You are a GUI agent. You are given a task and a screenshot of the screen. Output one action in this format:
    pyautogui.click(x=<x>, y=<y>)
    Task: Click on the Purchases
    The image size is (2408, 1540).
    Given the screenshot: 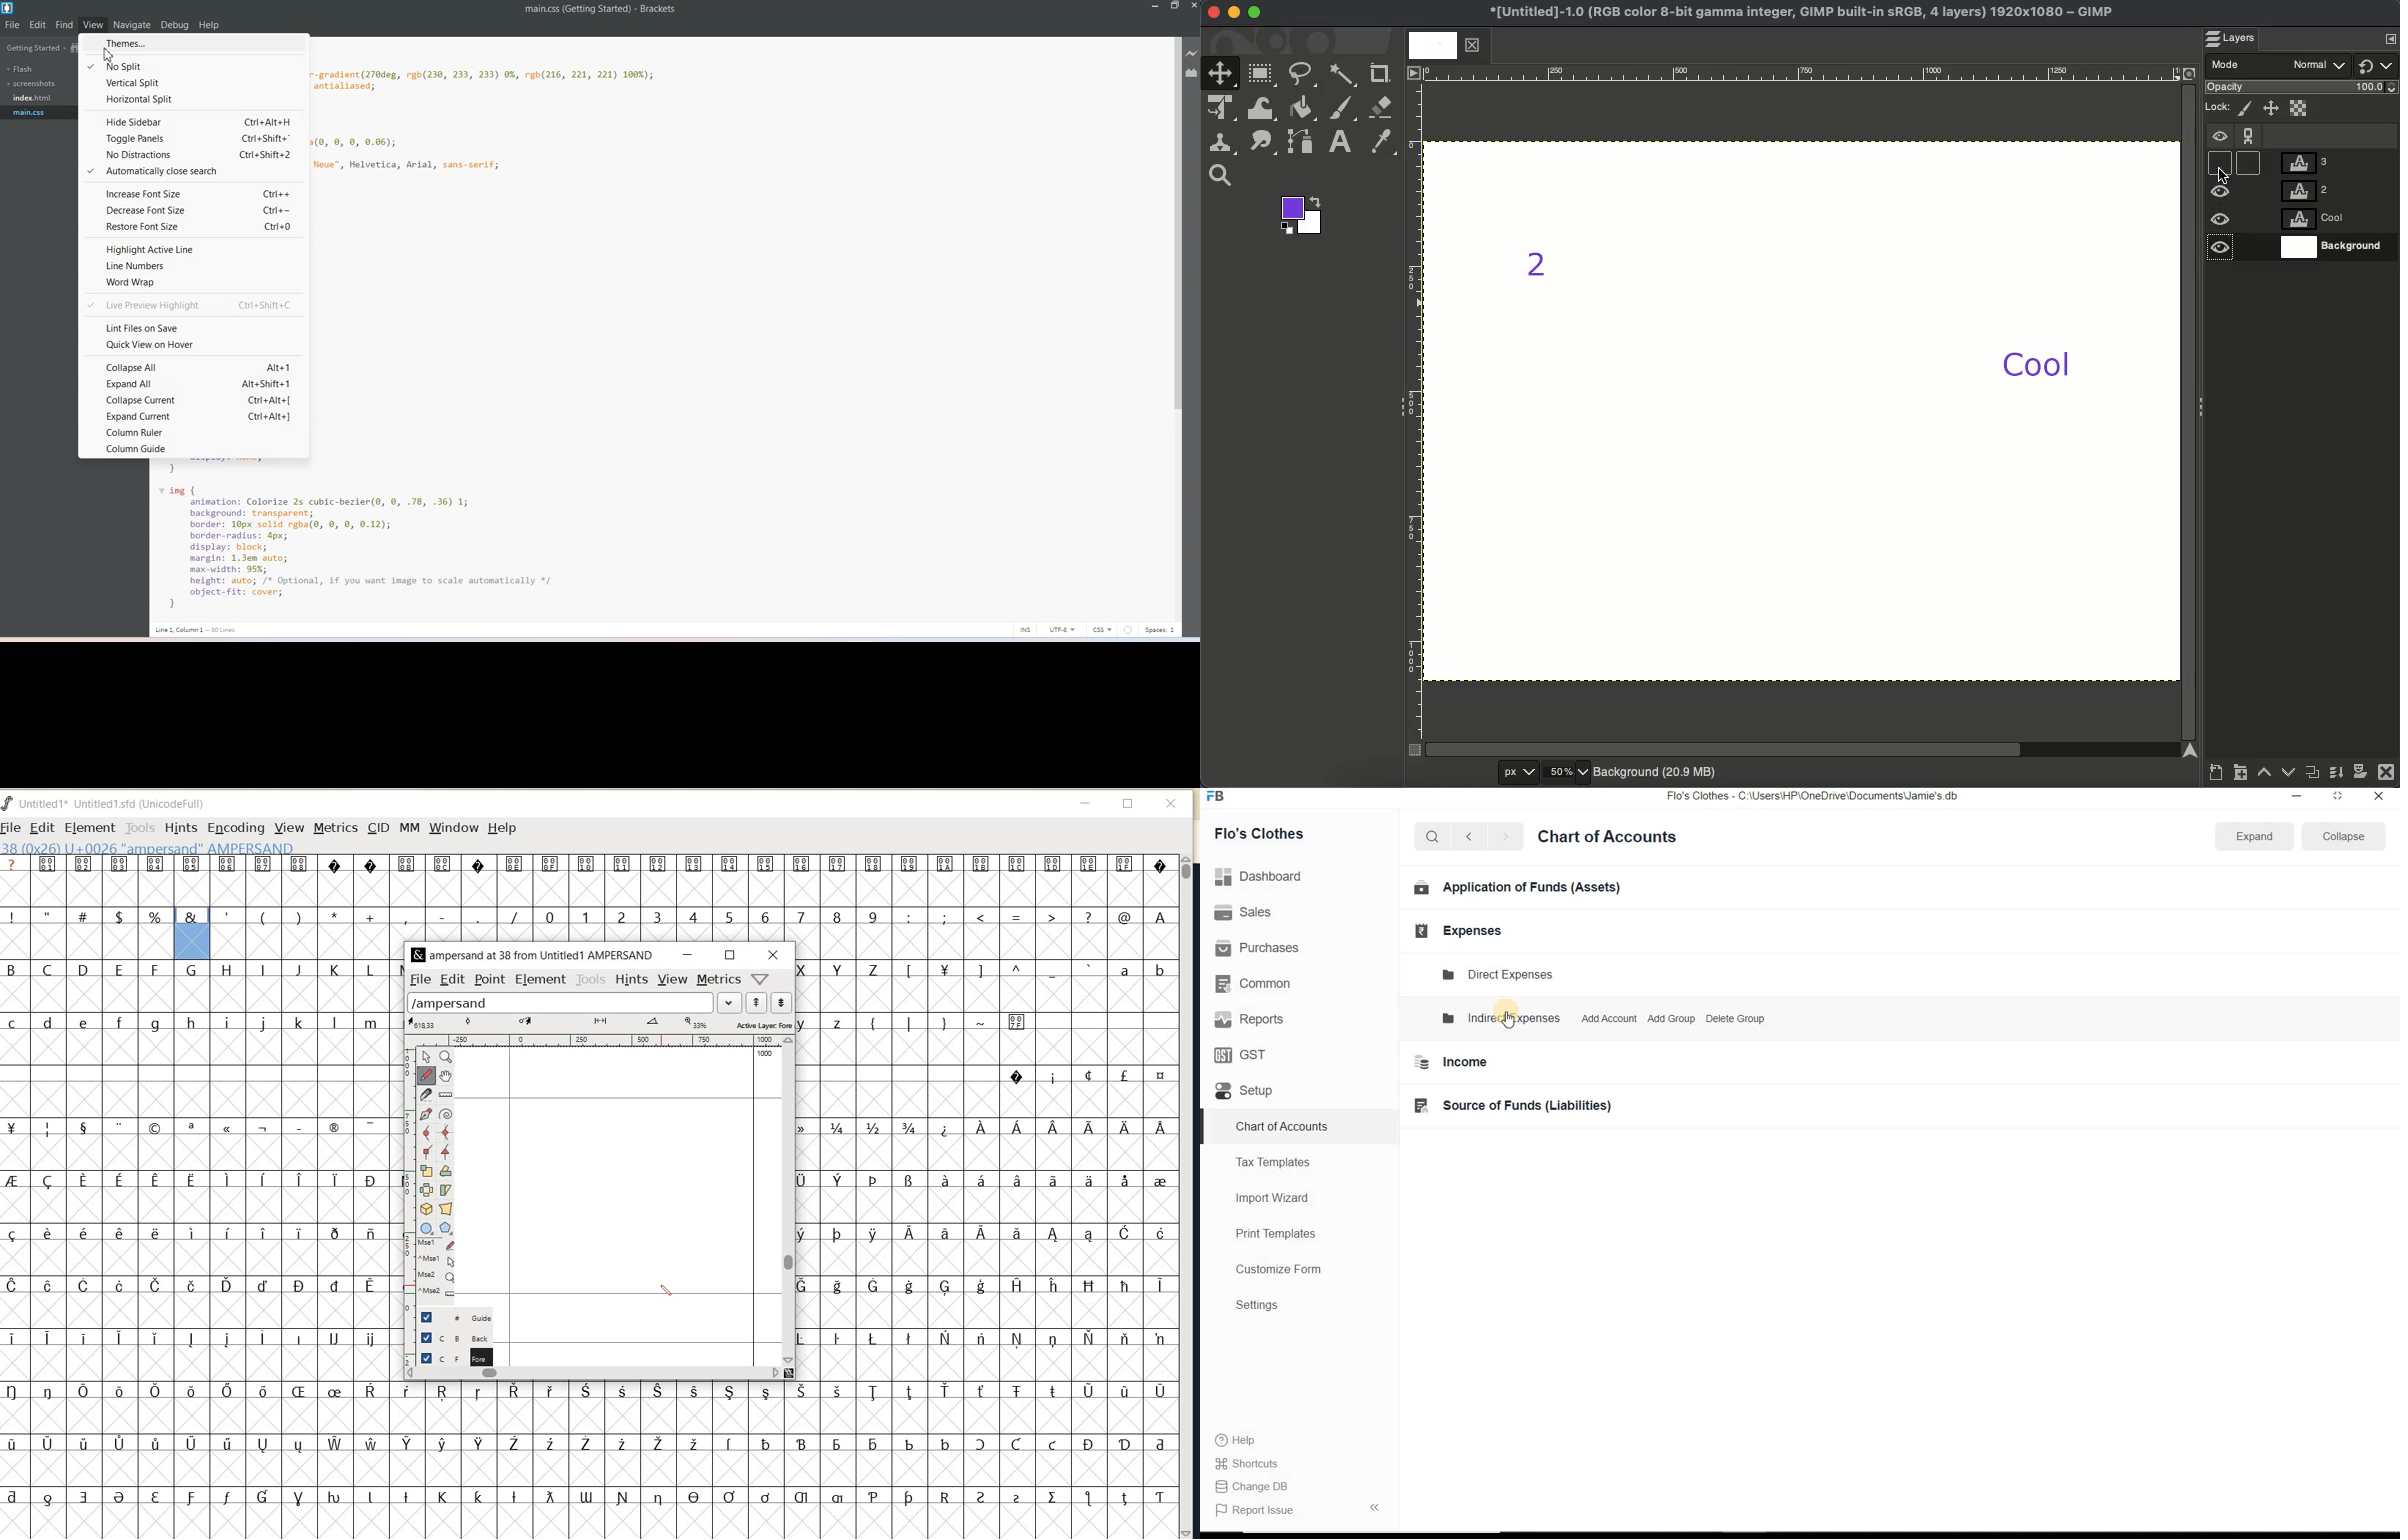 What is the action you would take?
    pyautogui.click(x=1259, y=949)
    